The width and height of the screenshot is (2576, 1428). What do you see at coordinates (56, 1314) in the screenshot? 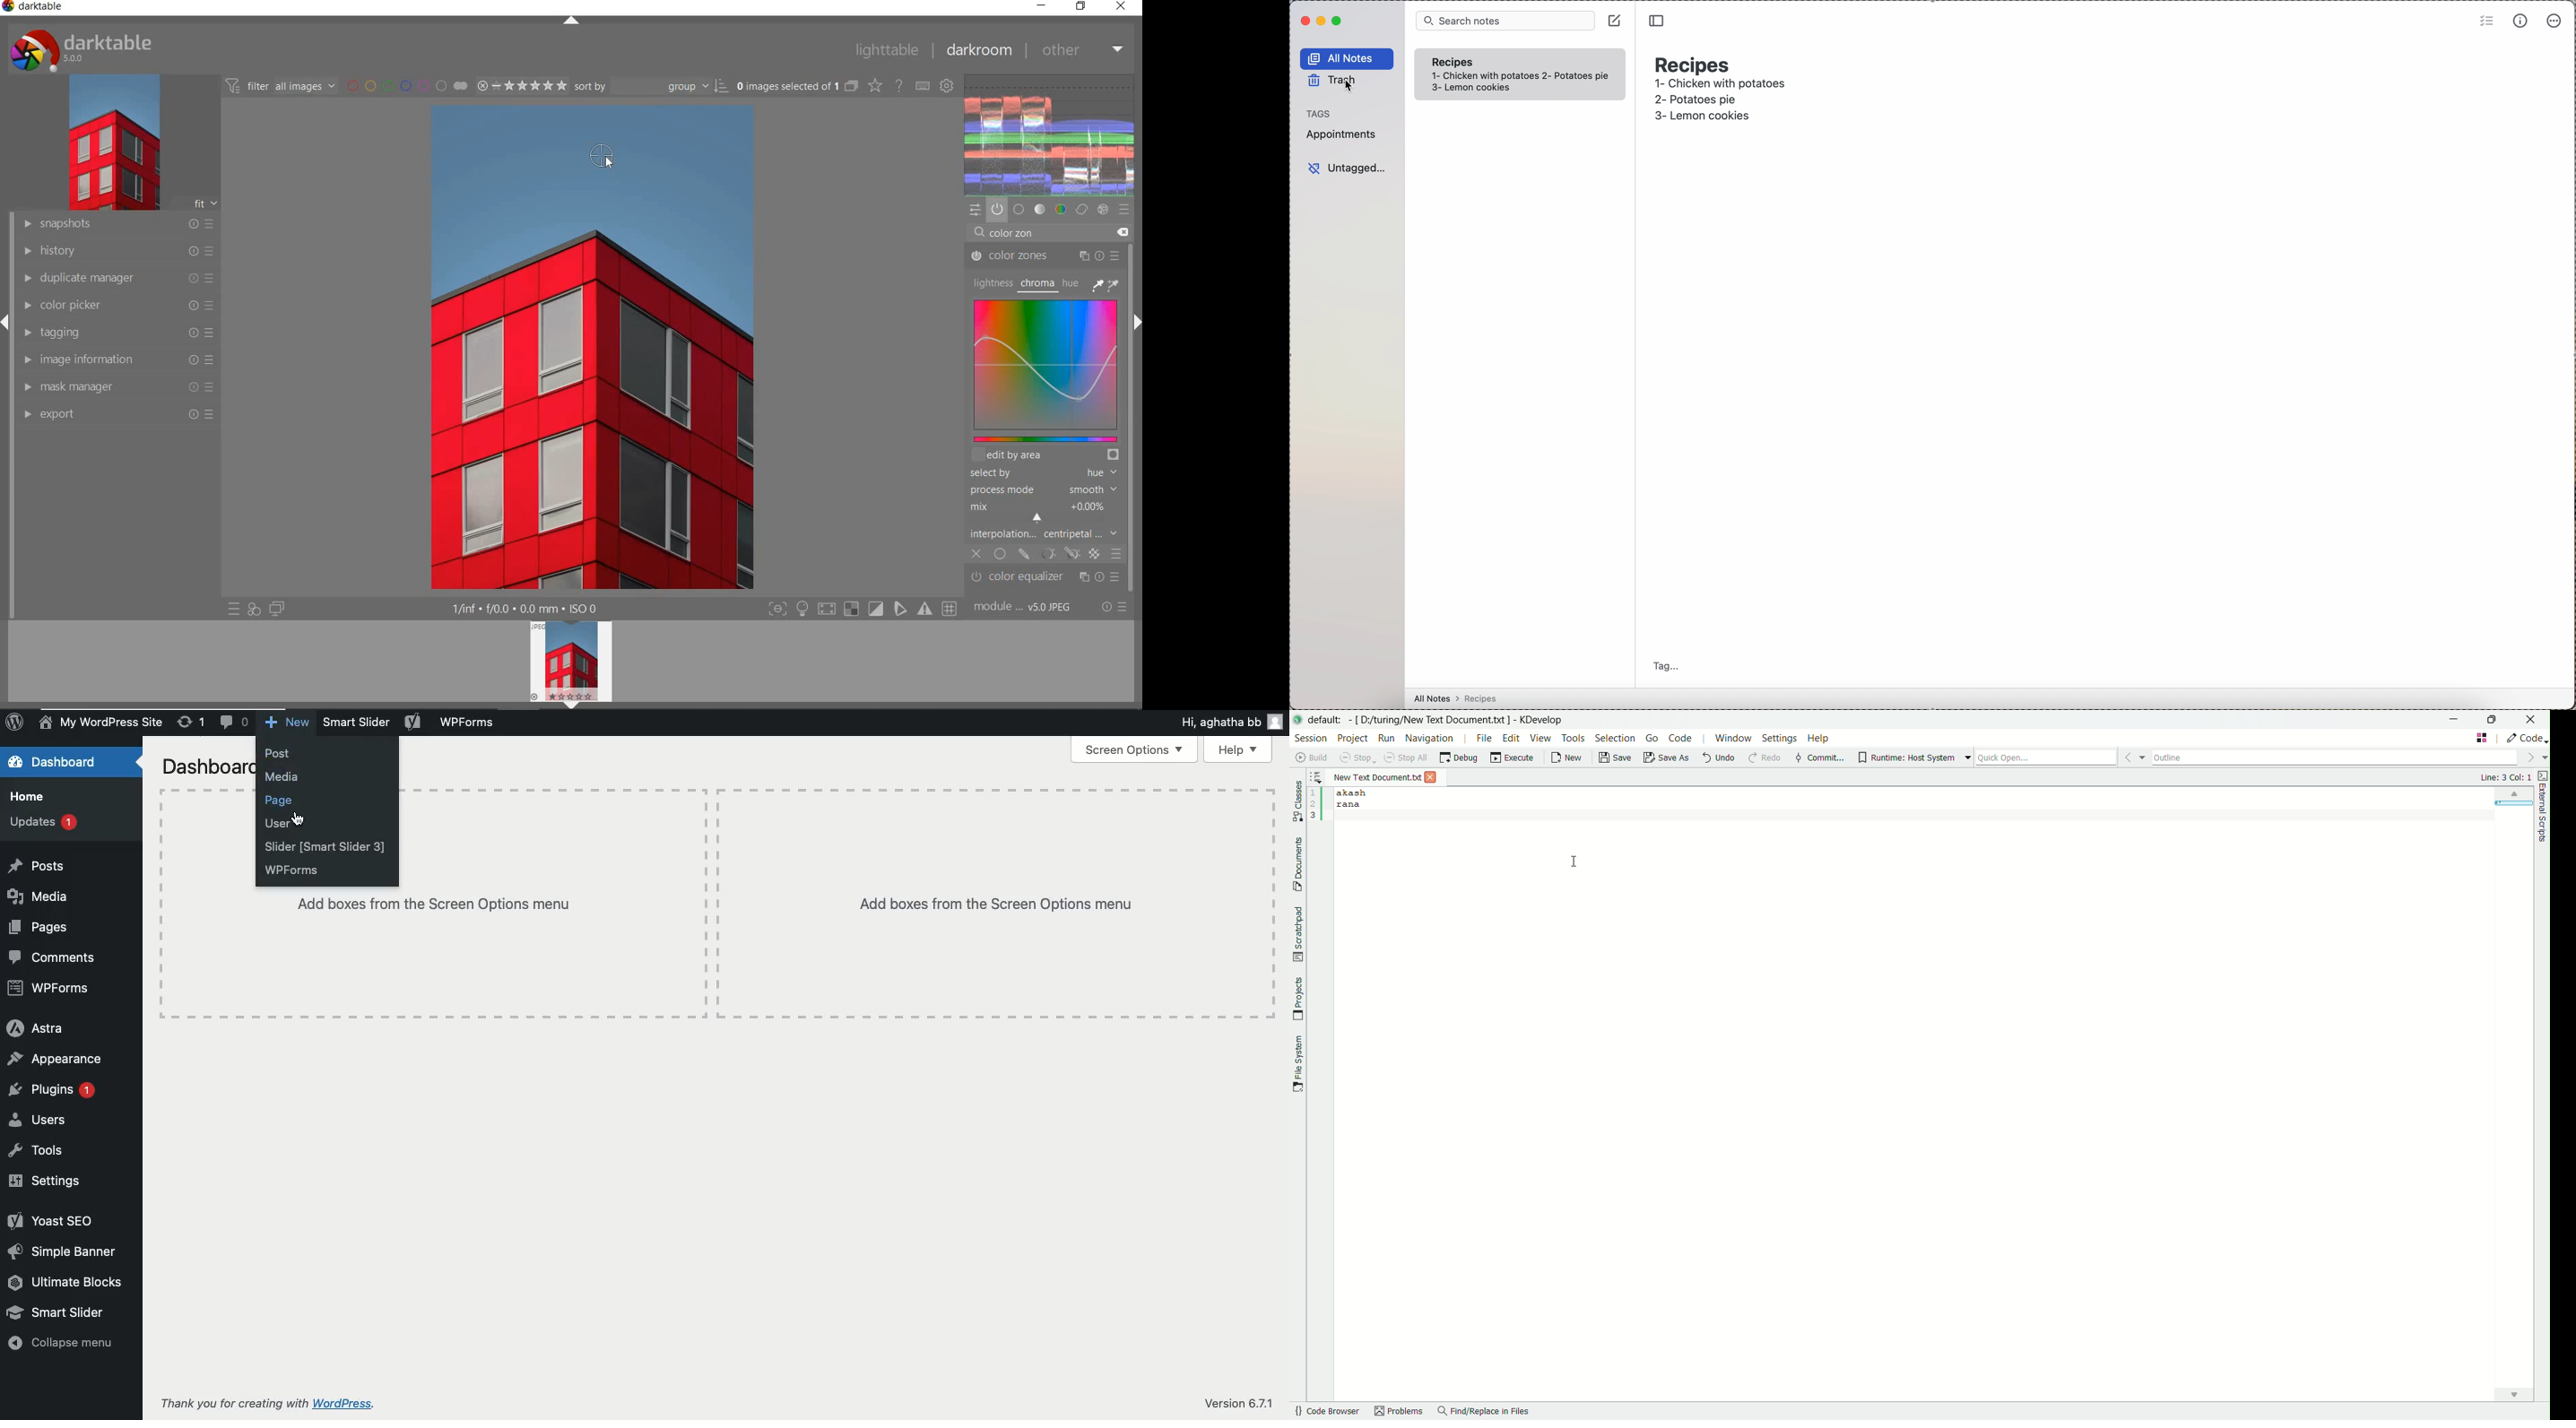
I see `Smart slider` at bounding box center [56, 1314].